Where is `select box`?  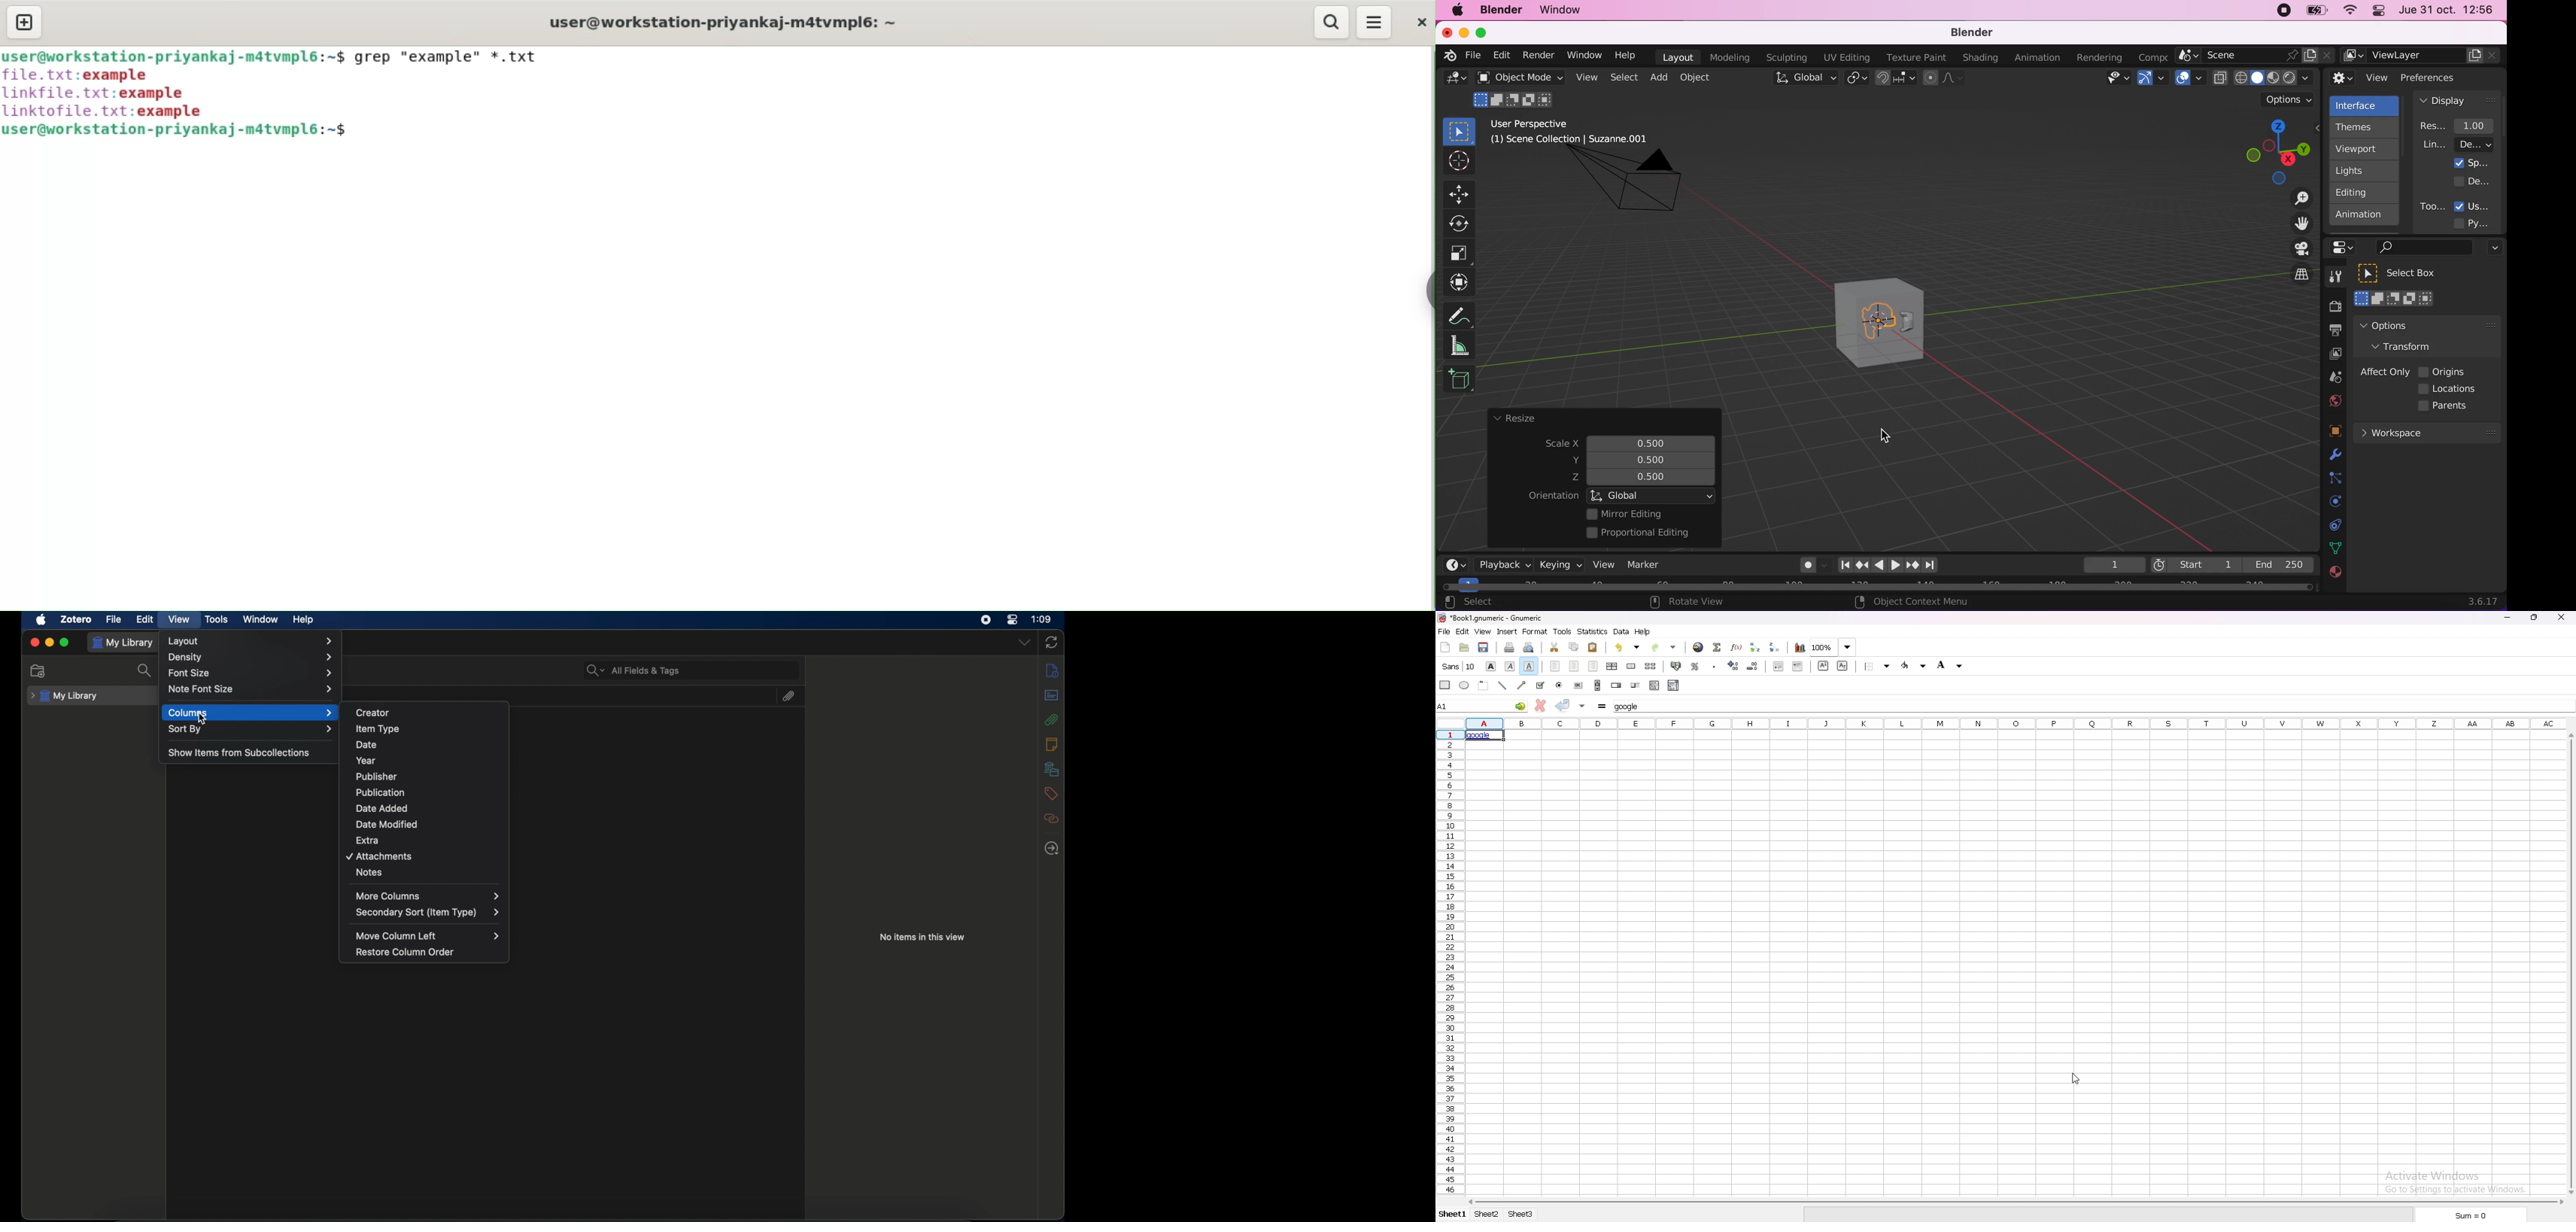
select box is located at coordinates (1459, 131).